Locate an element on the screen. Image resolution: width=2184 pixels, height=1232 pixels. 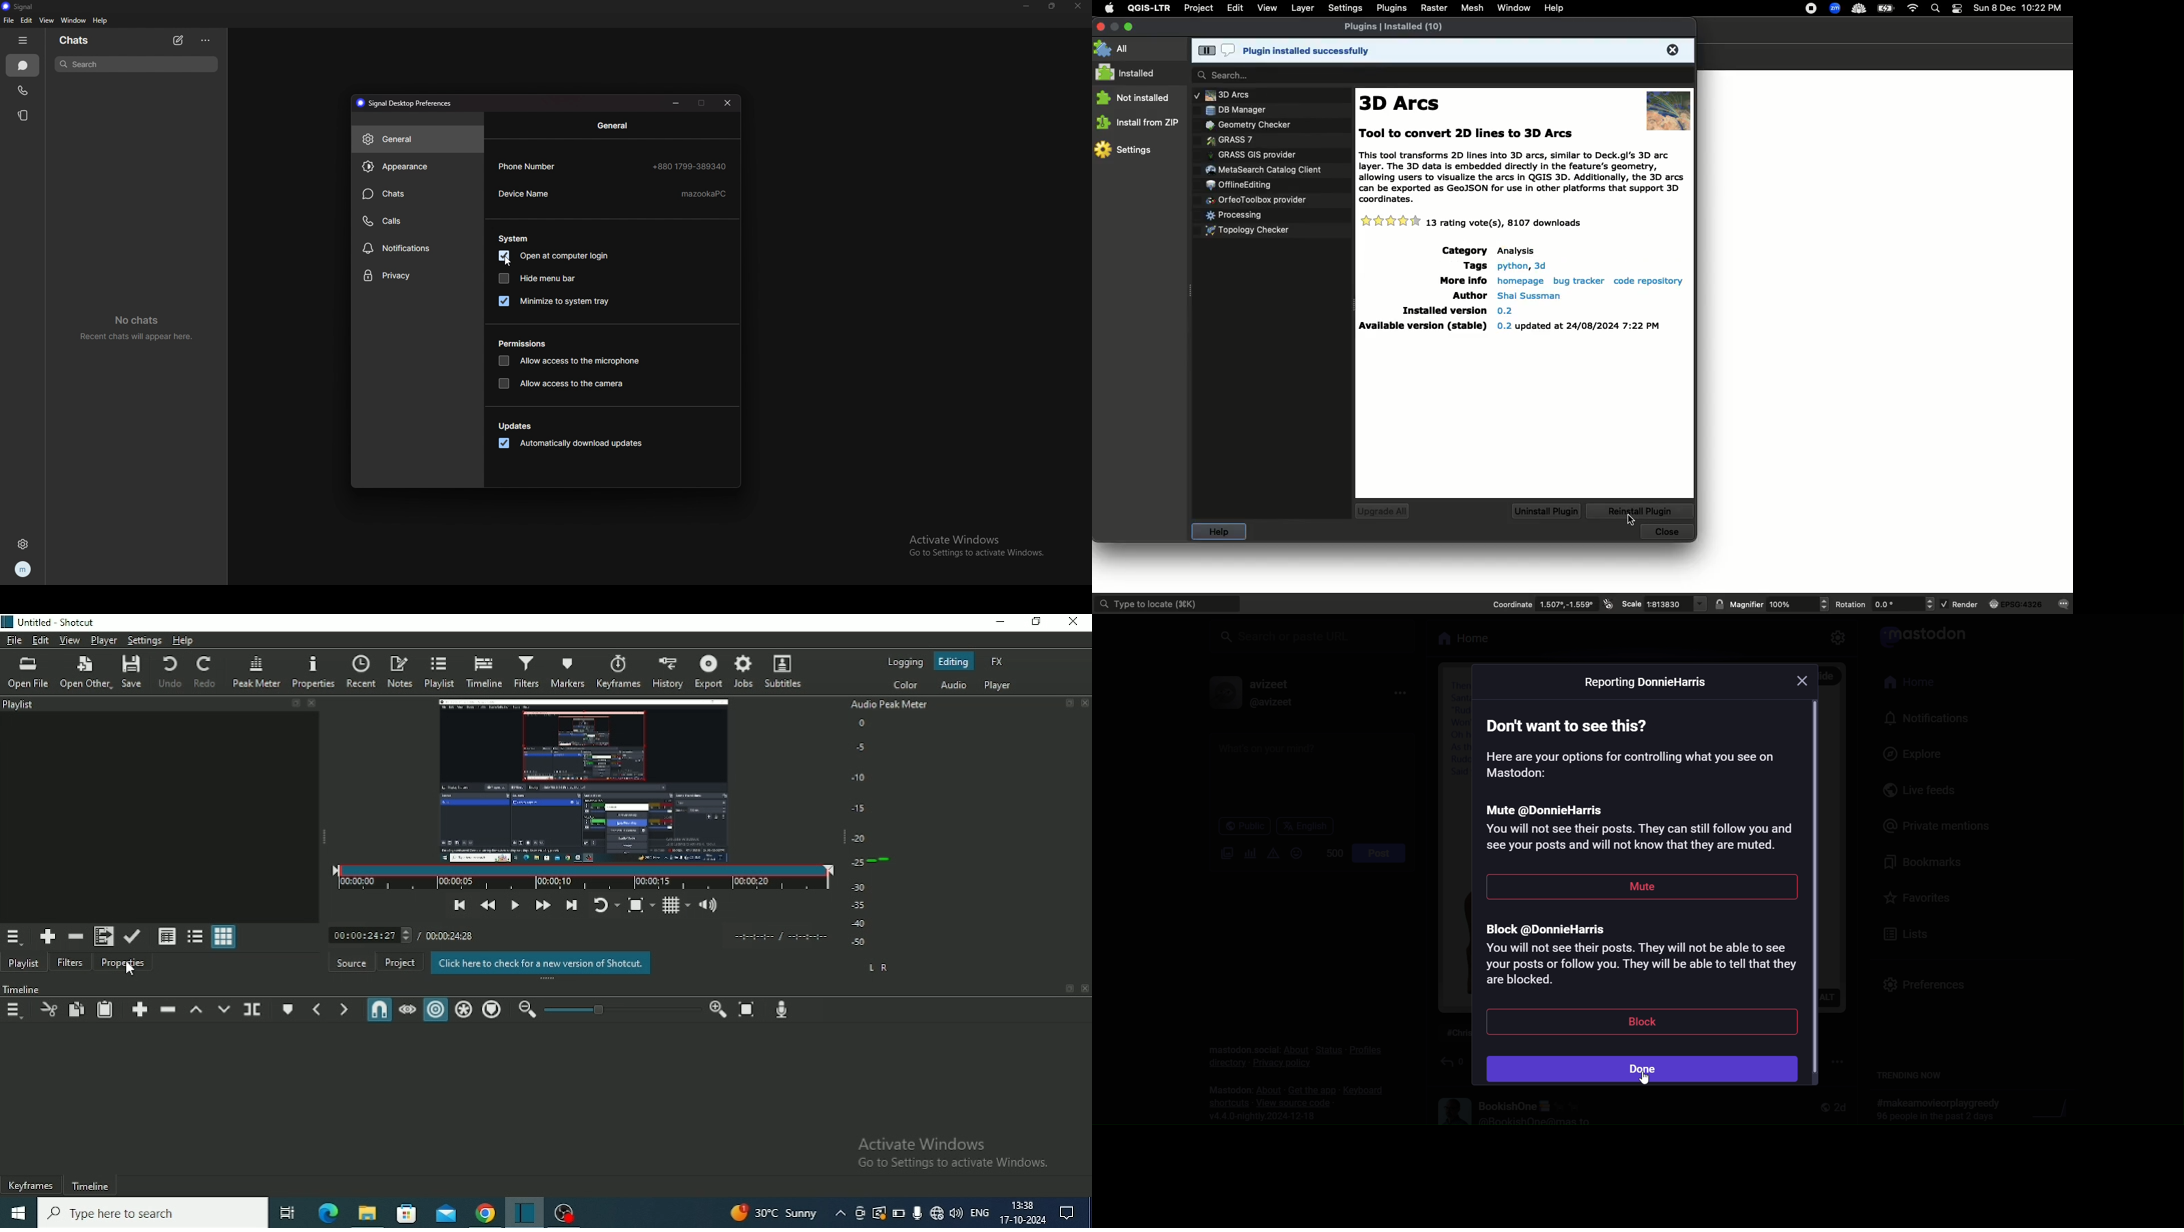
close is located at coordinates (1802, 681).